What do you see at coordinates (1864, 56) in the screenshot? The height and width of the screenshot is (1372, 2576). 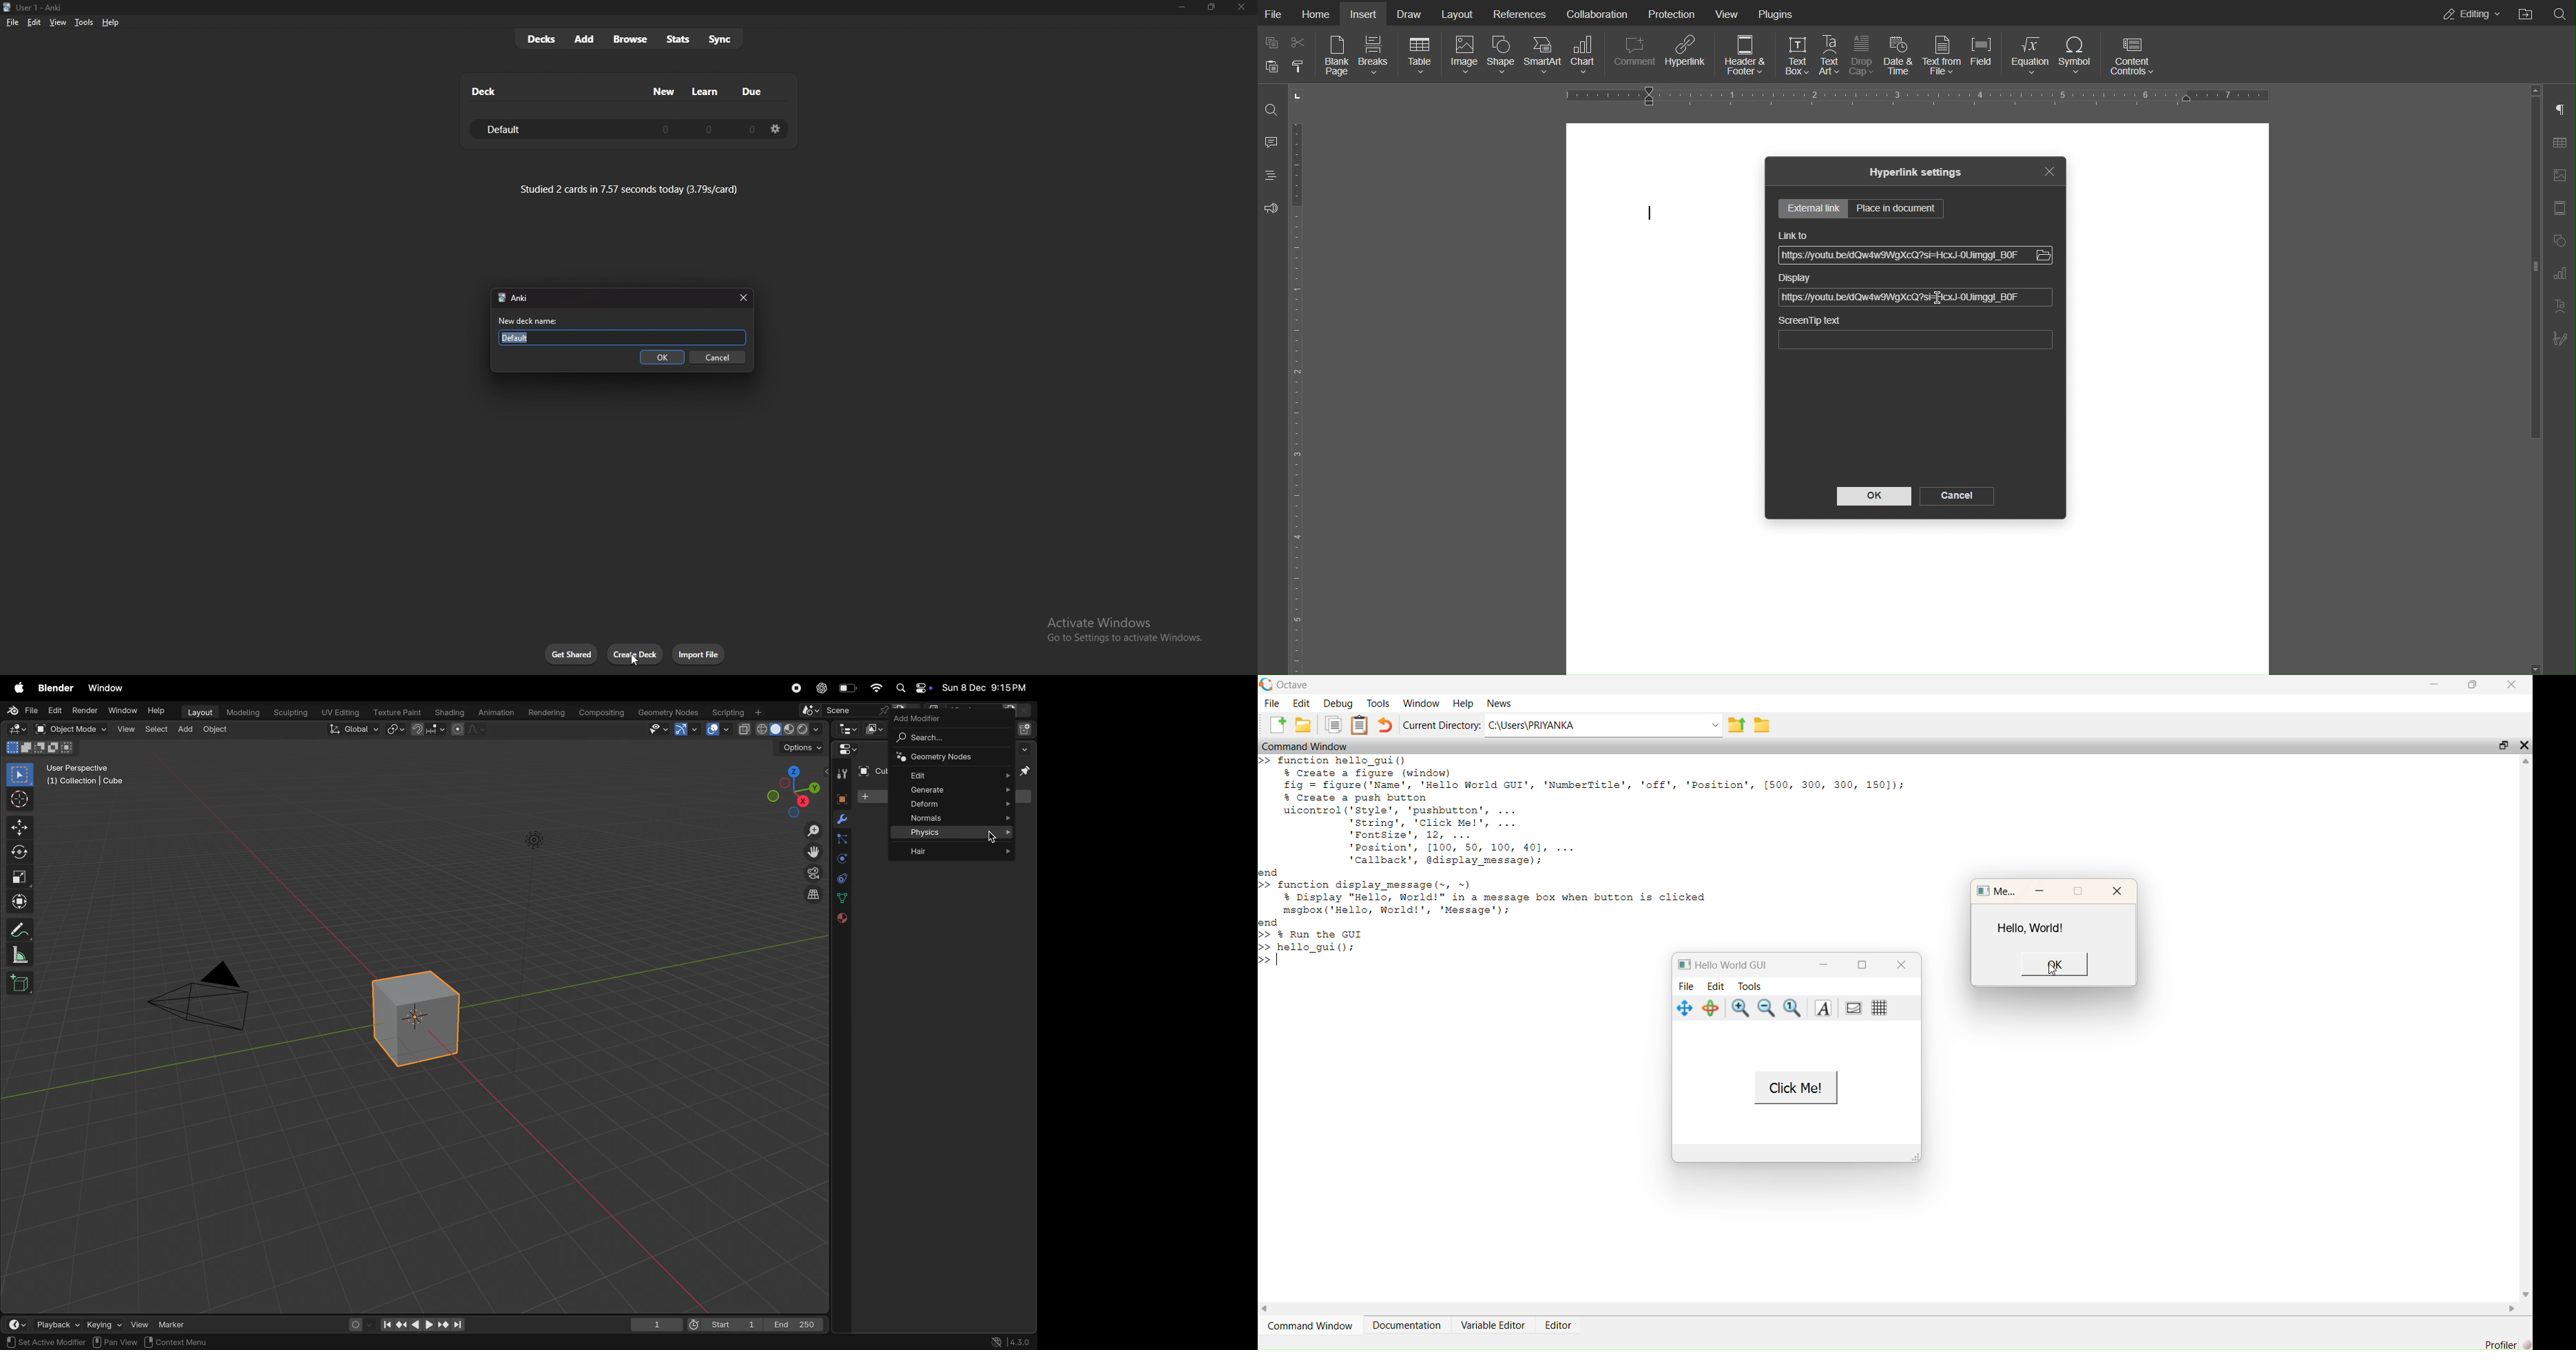 I see `Drop Cap` at bounding box center [1864, 56].